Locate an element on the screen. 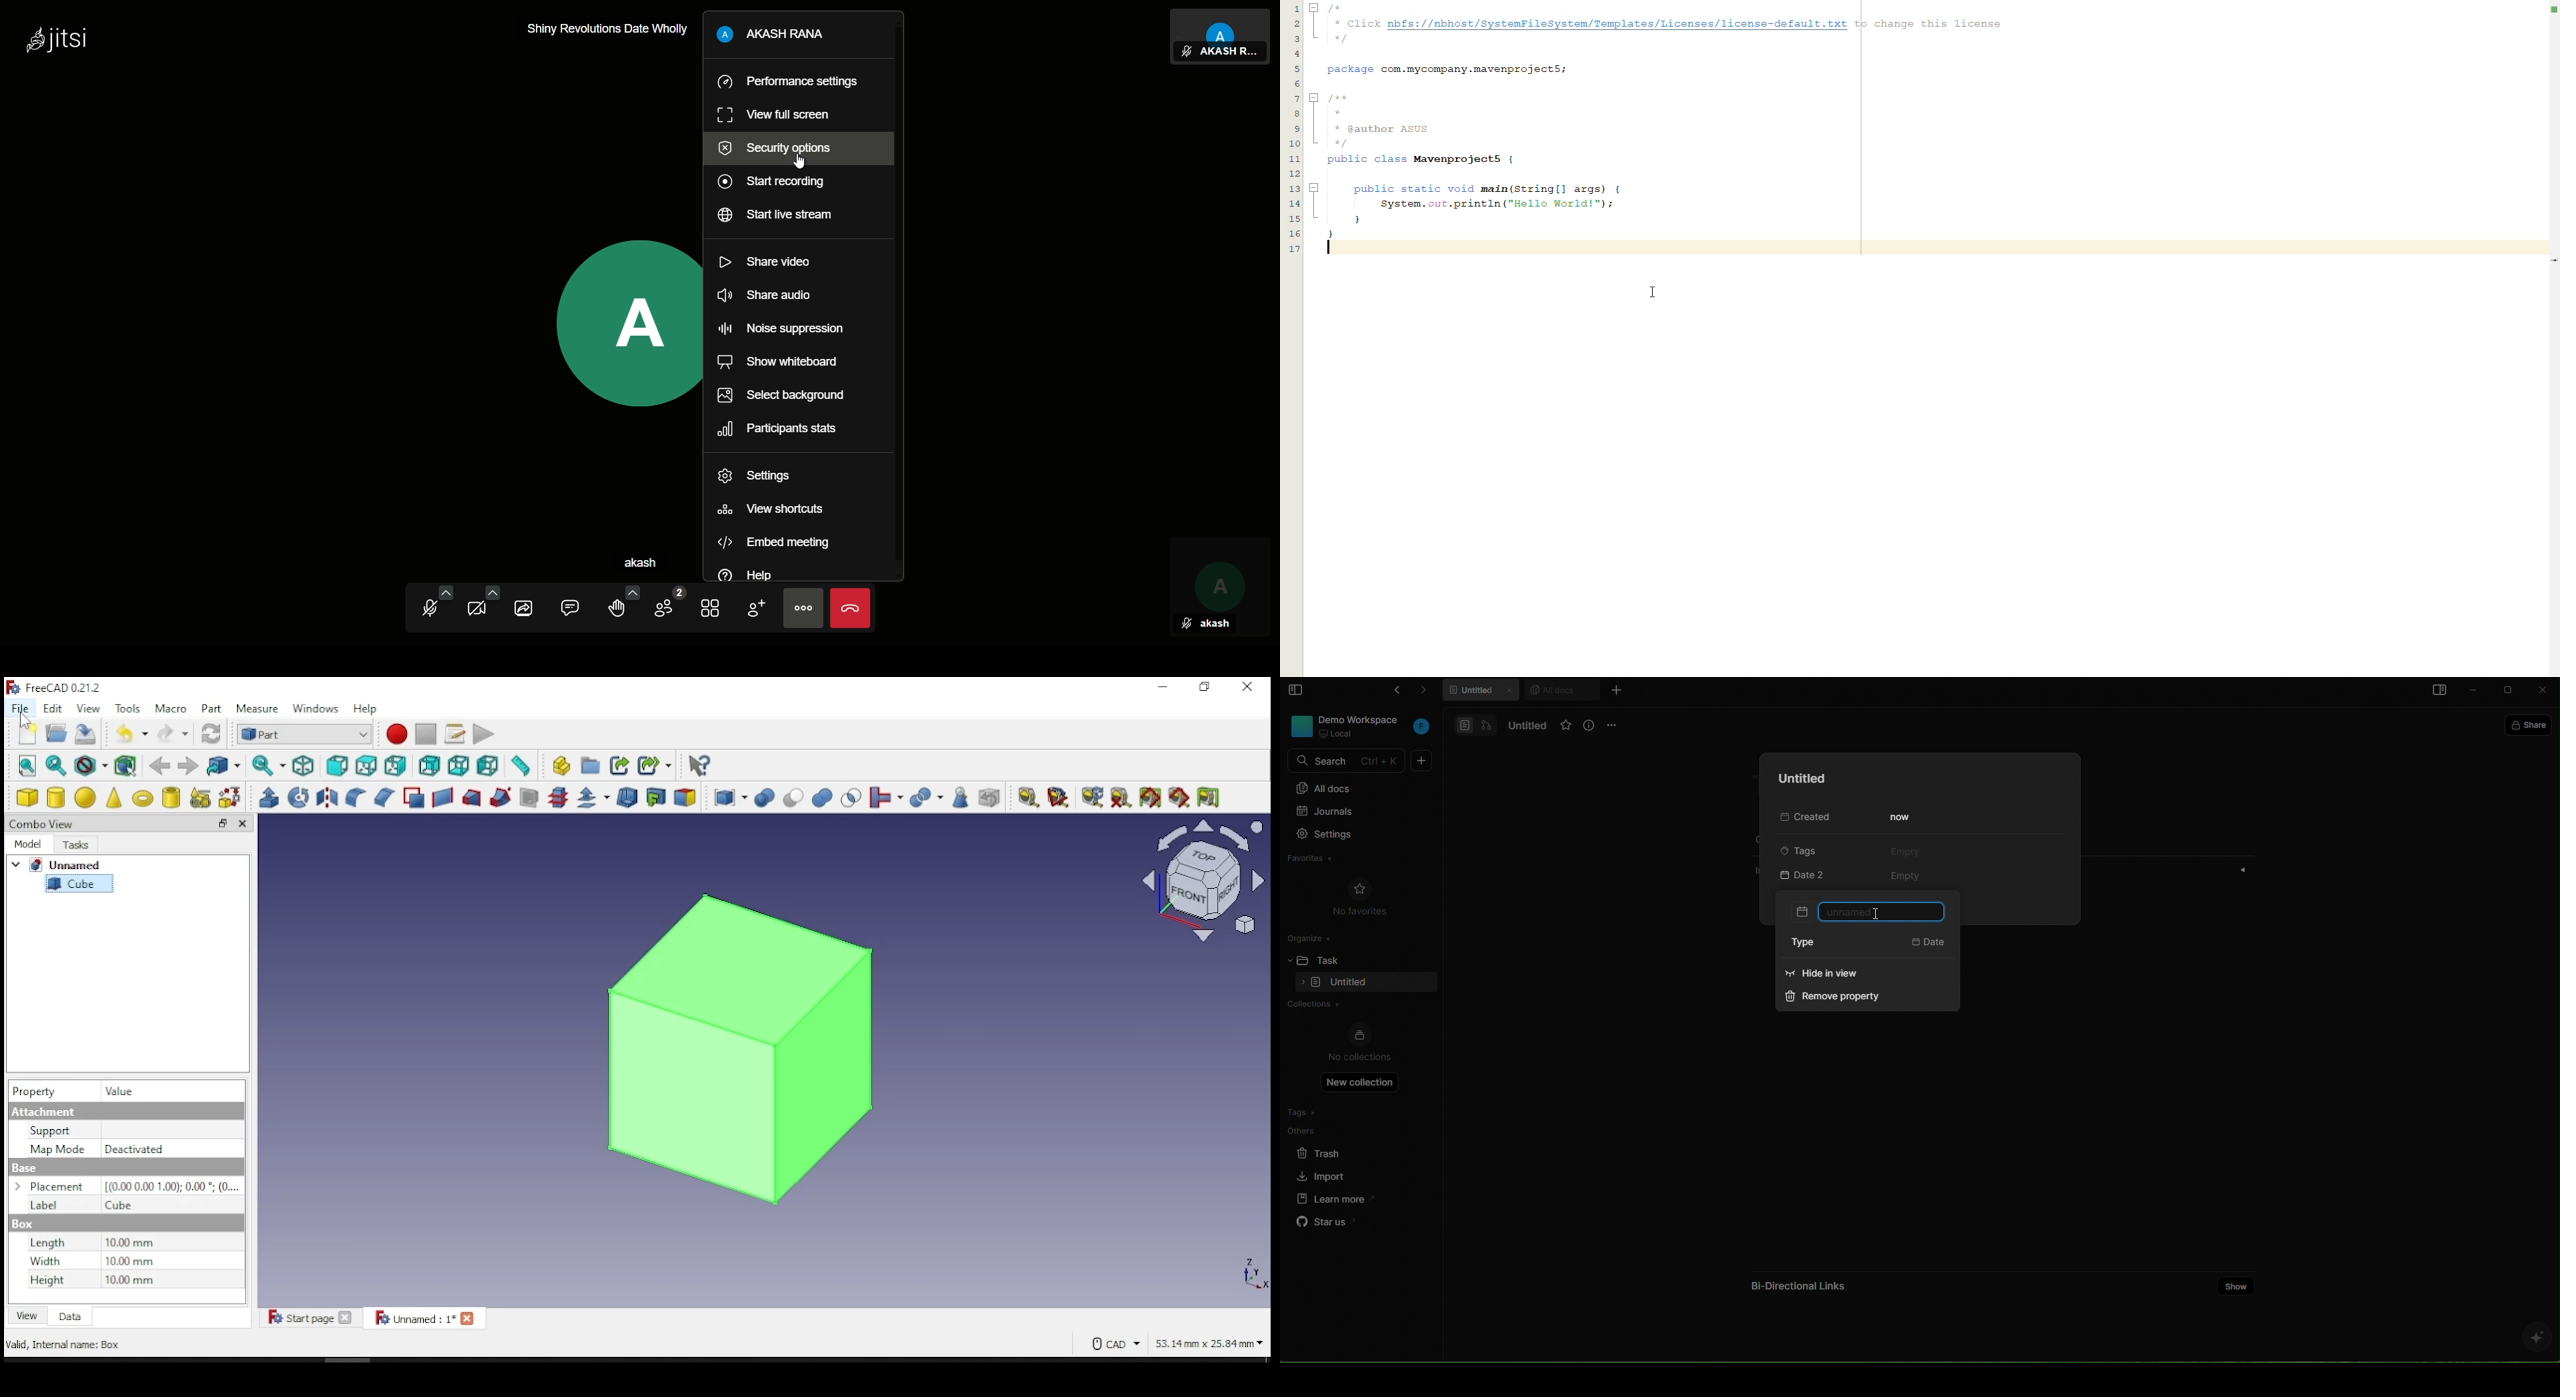 This screenshot has height=1400, width=2576. go to linked object is located at coordinates (222, 765).